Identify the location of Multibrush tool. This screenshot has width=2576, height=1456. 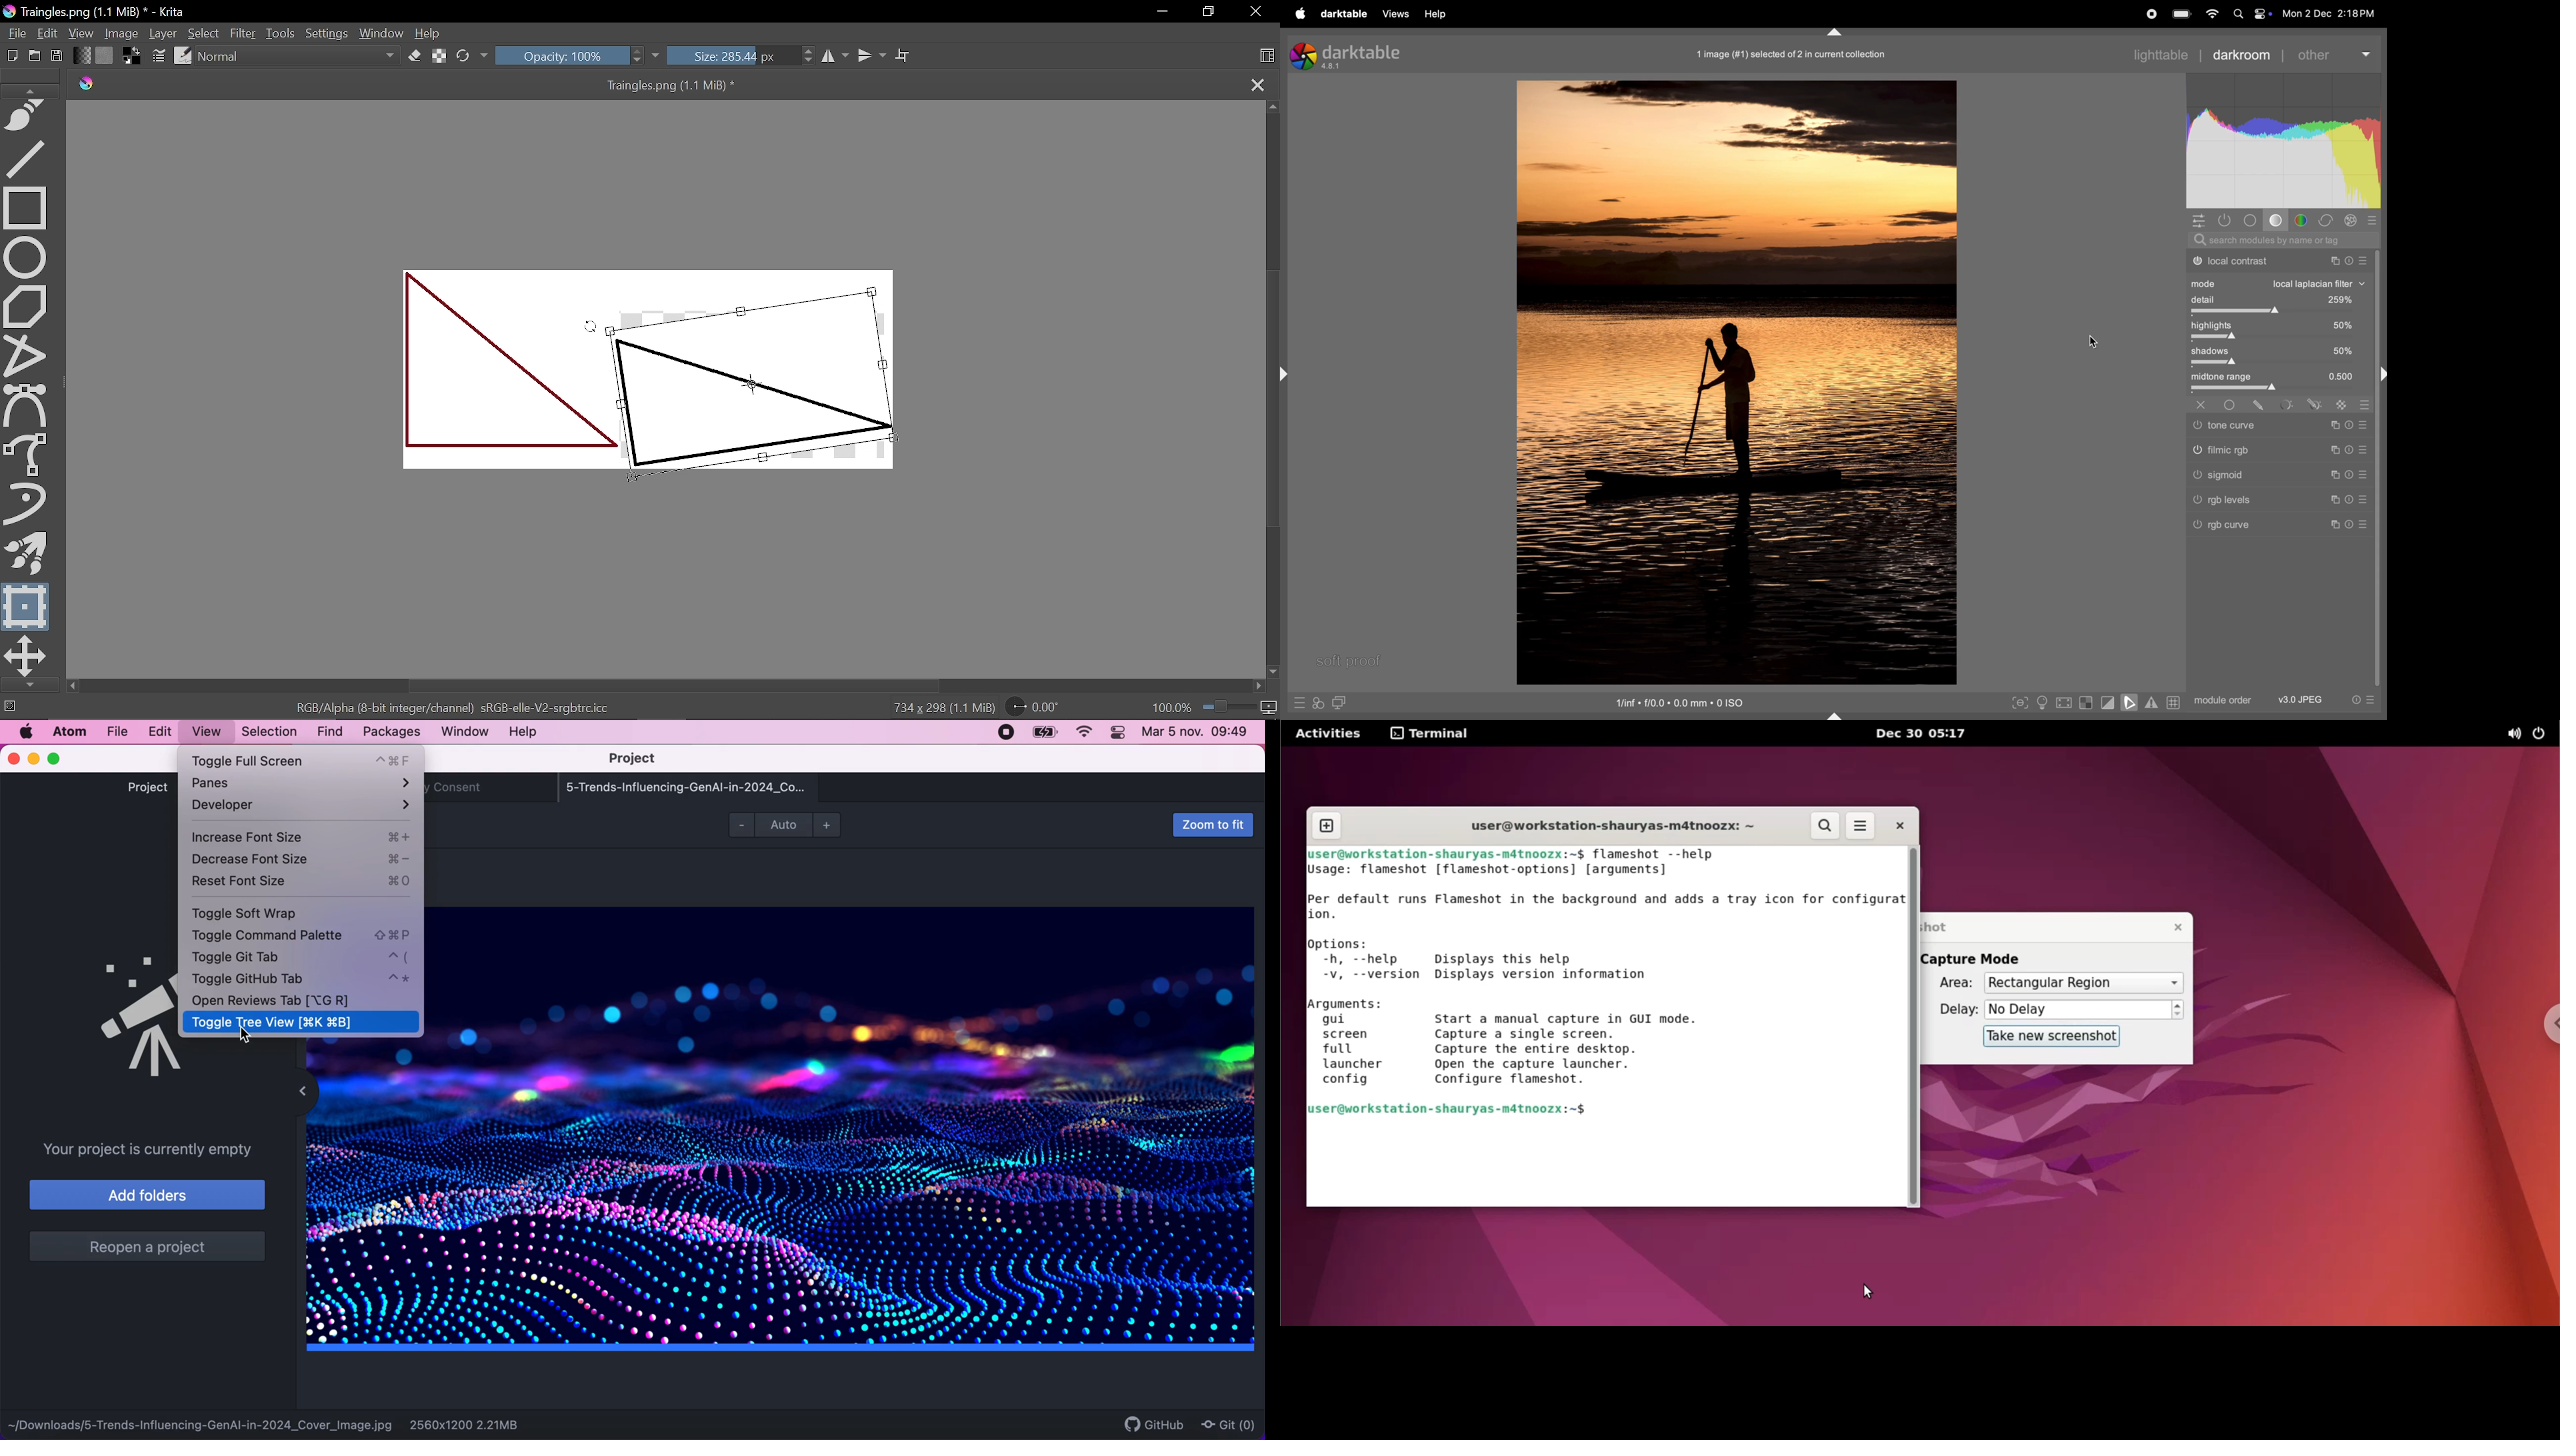
(27, 554).